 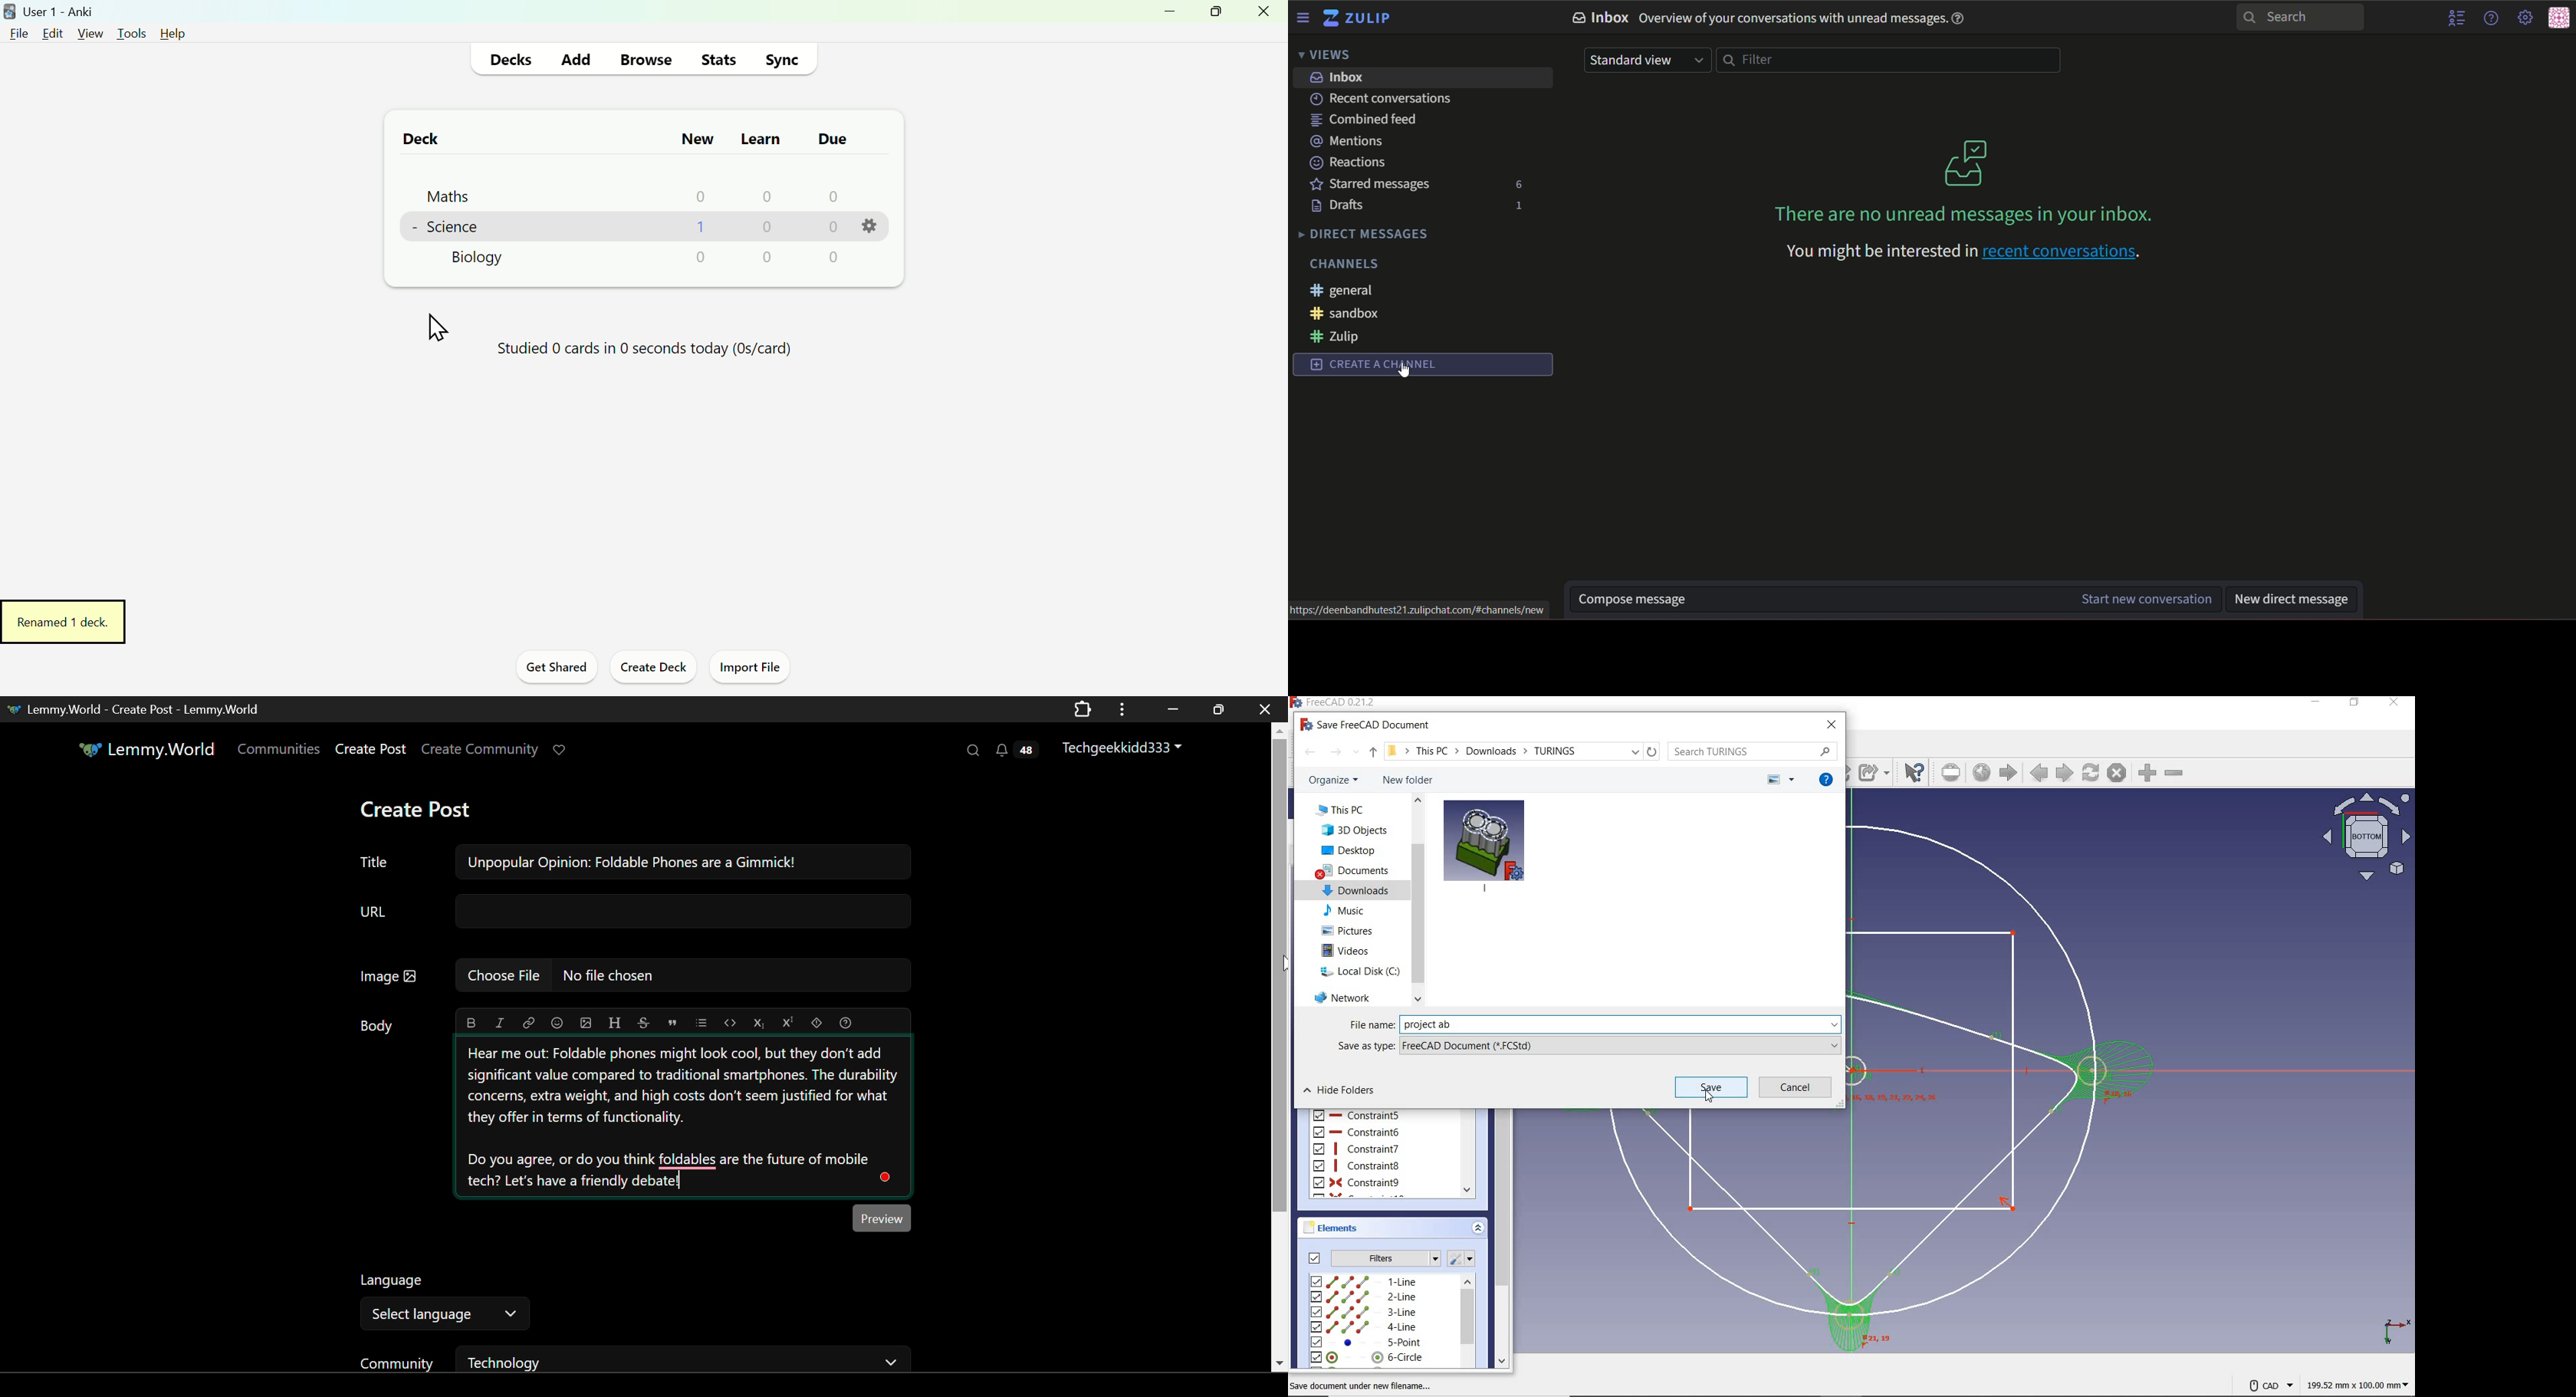 What do you see at coordinates (1128, 747) in the screenshot?
I see `Techgeekkidd333` at bounding box center [1128, 747].